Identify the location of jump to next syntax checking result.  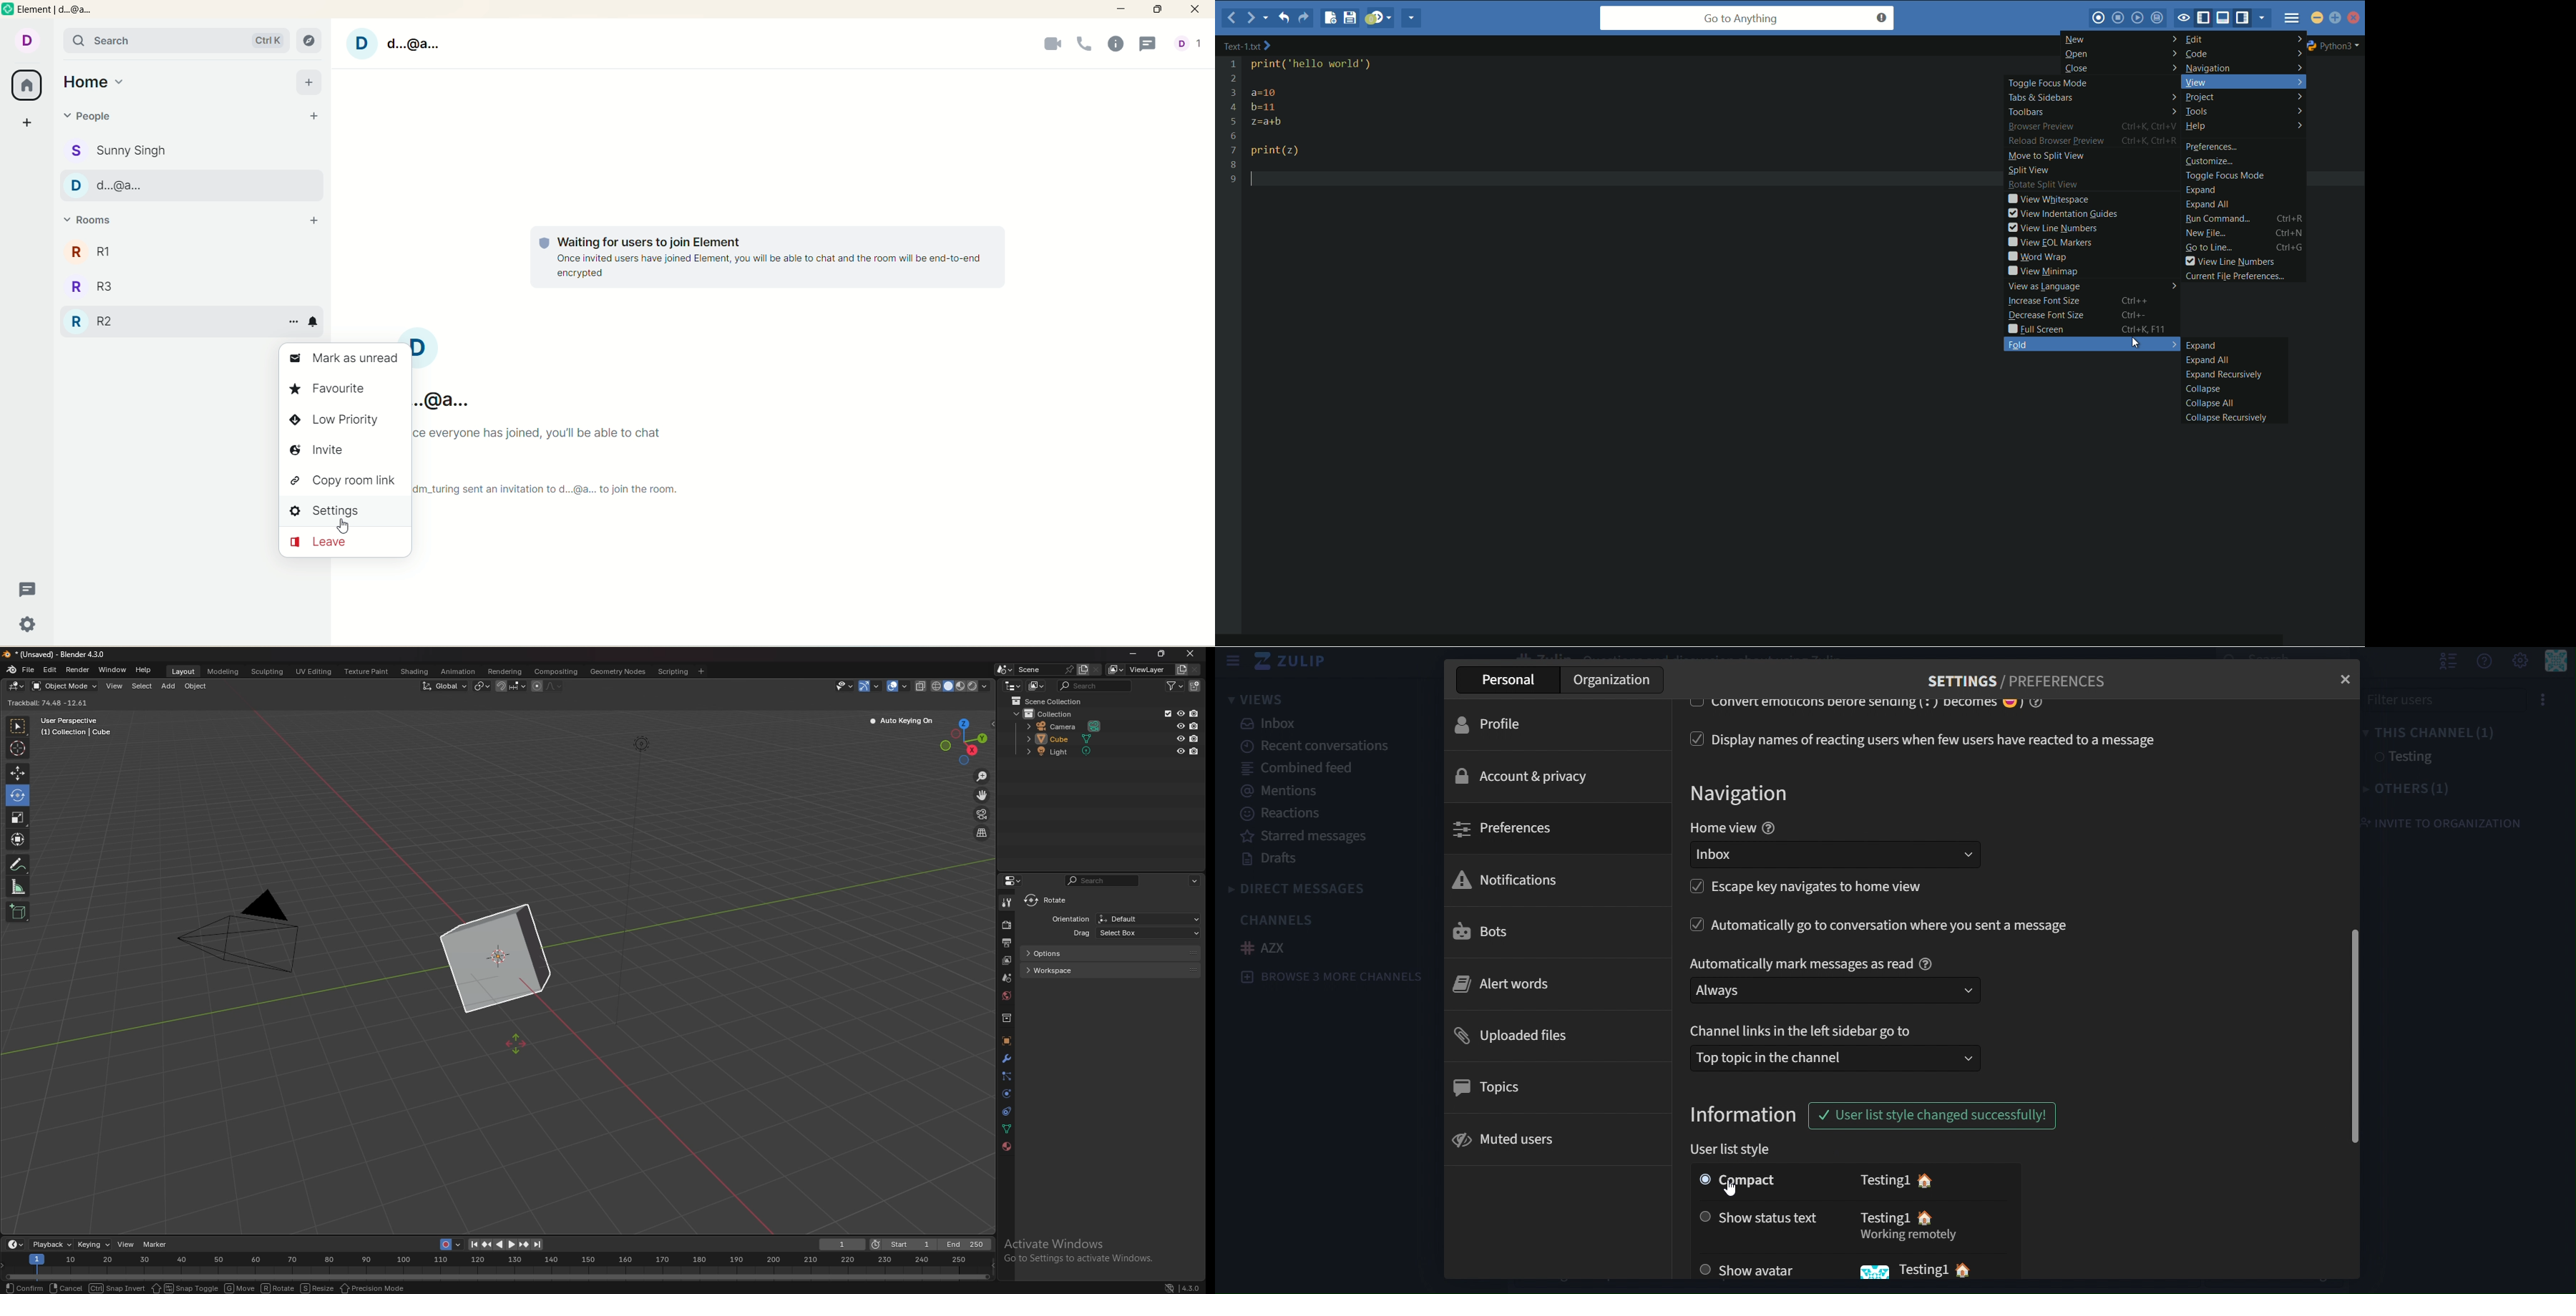
(1379, 19).